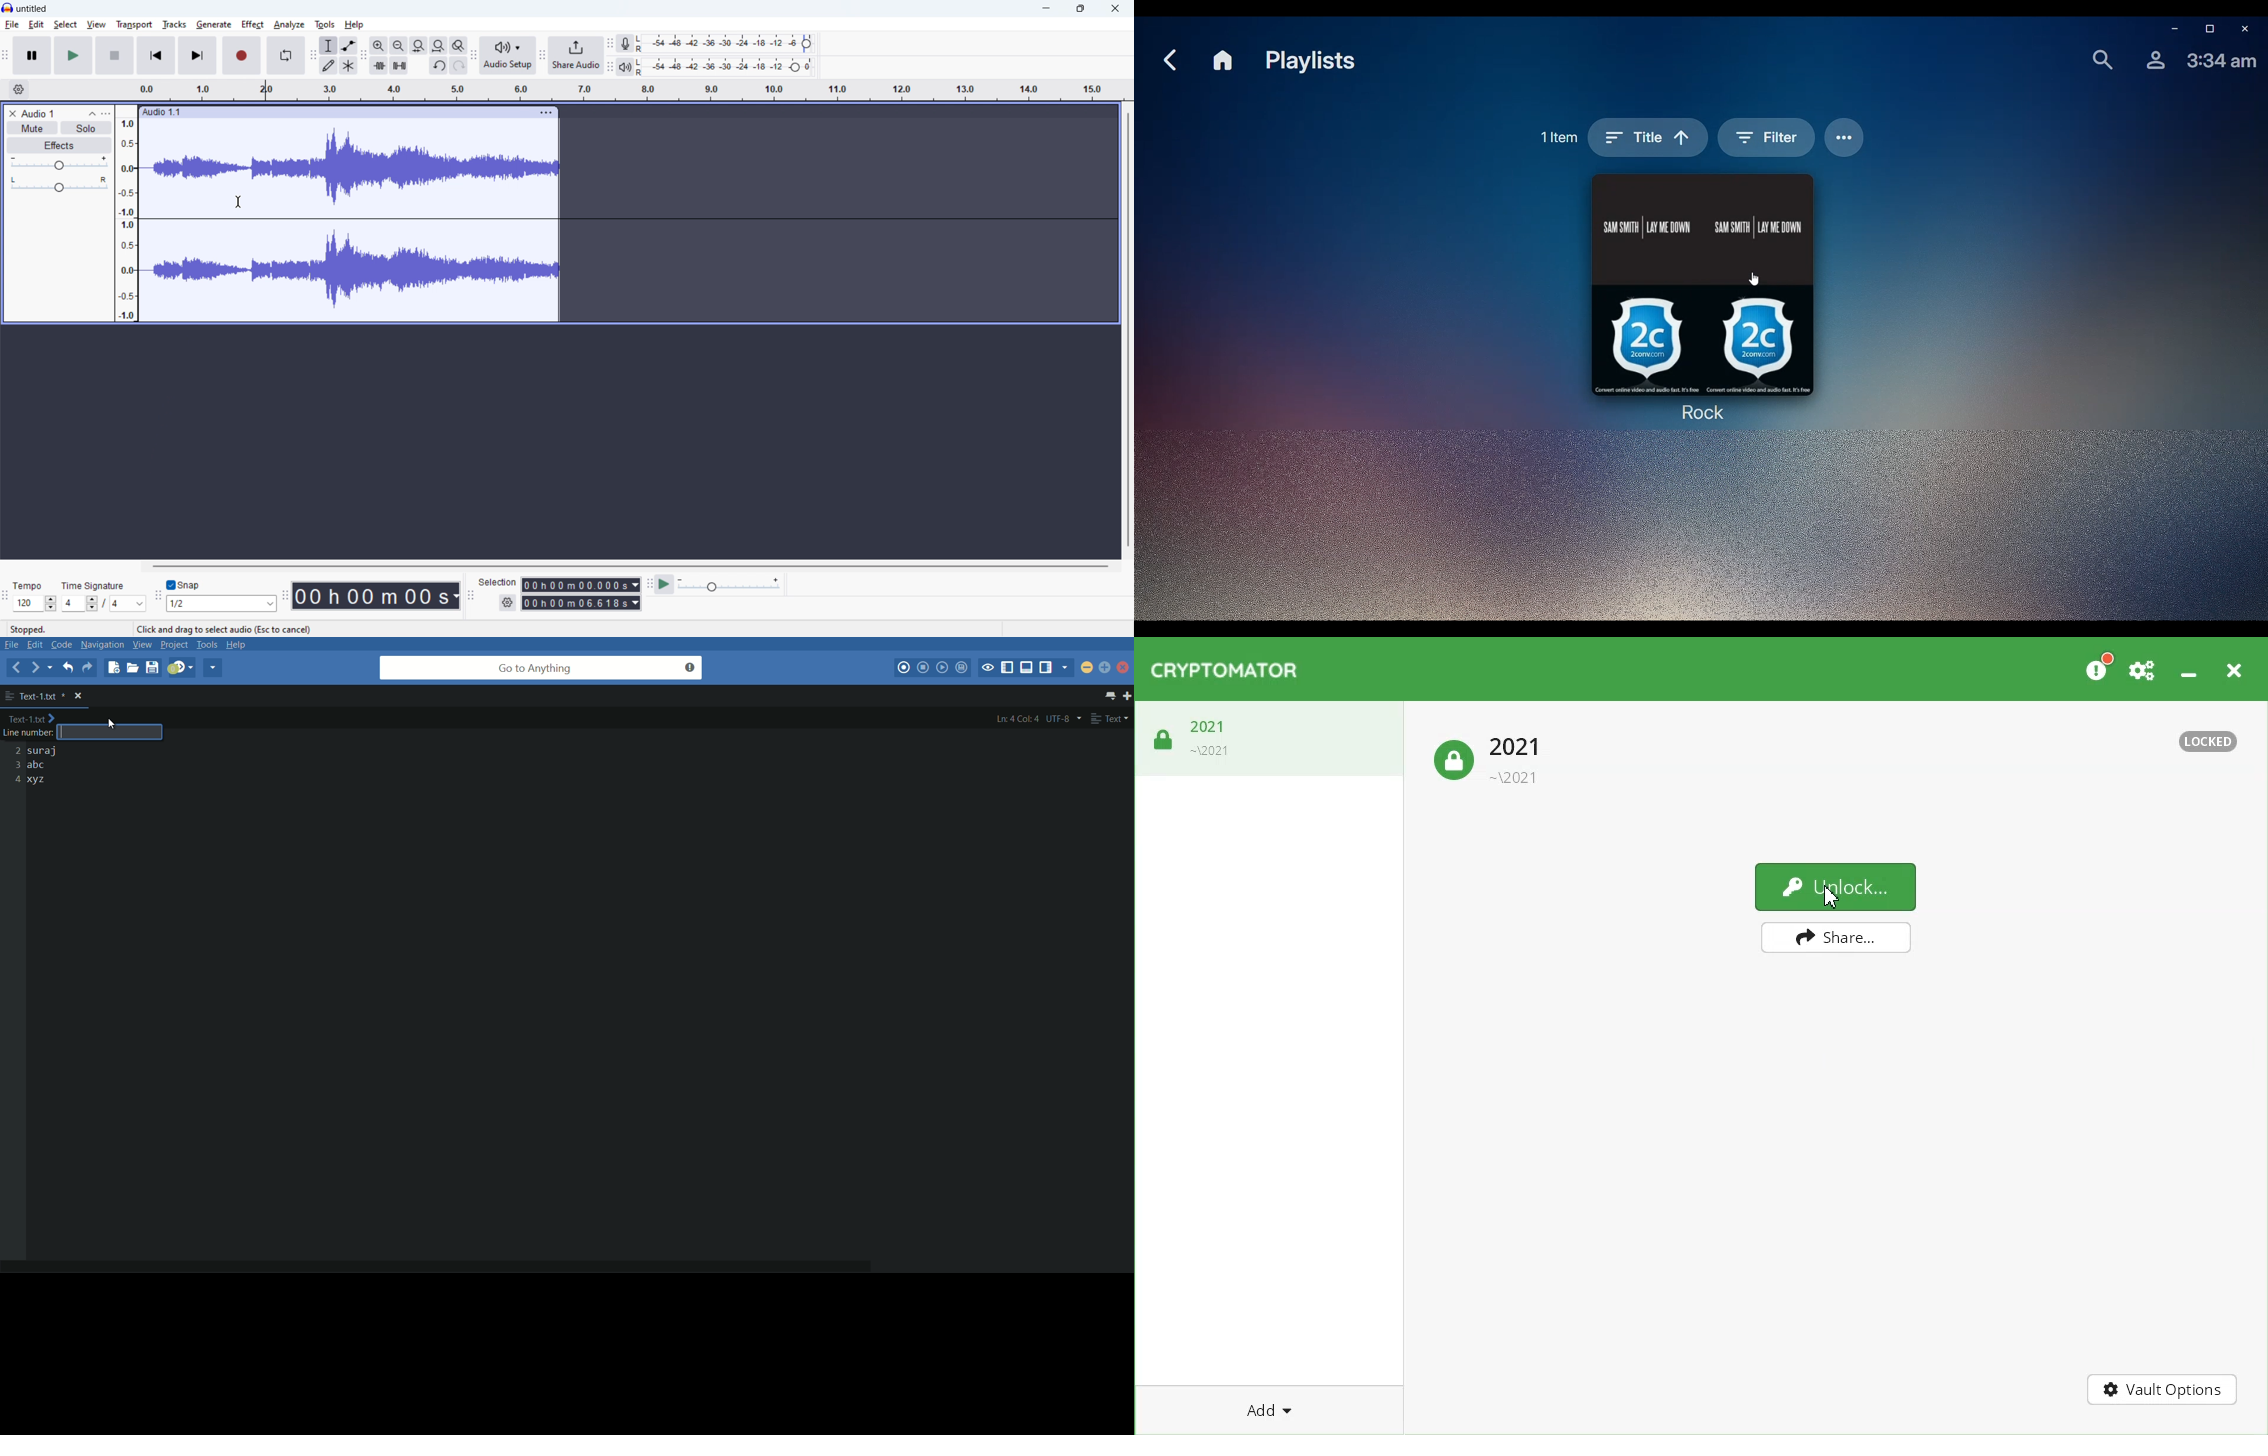 This screenshot has height=1456, width=2268. What do you see at coordinates (905, 668) in the screenshot?
I see `start macro` at bounding box center [905, 668].